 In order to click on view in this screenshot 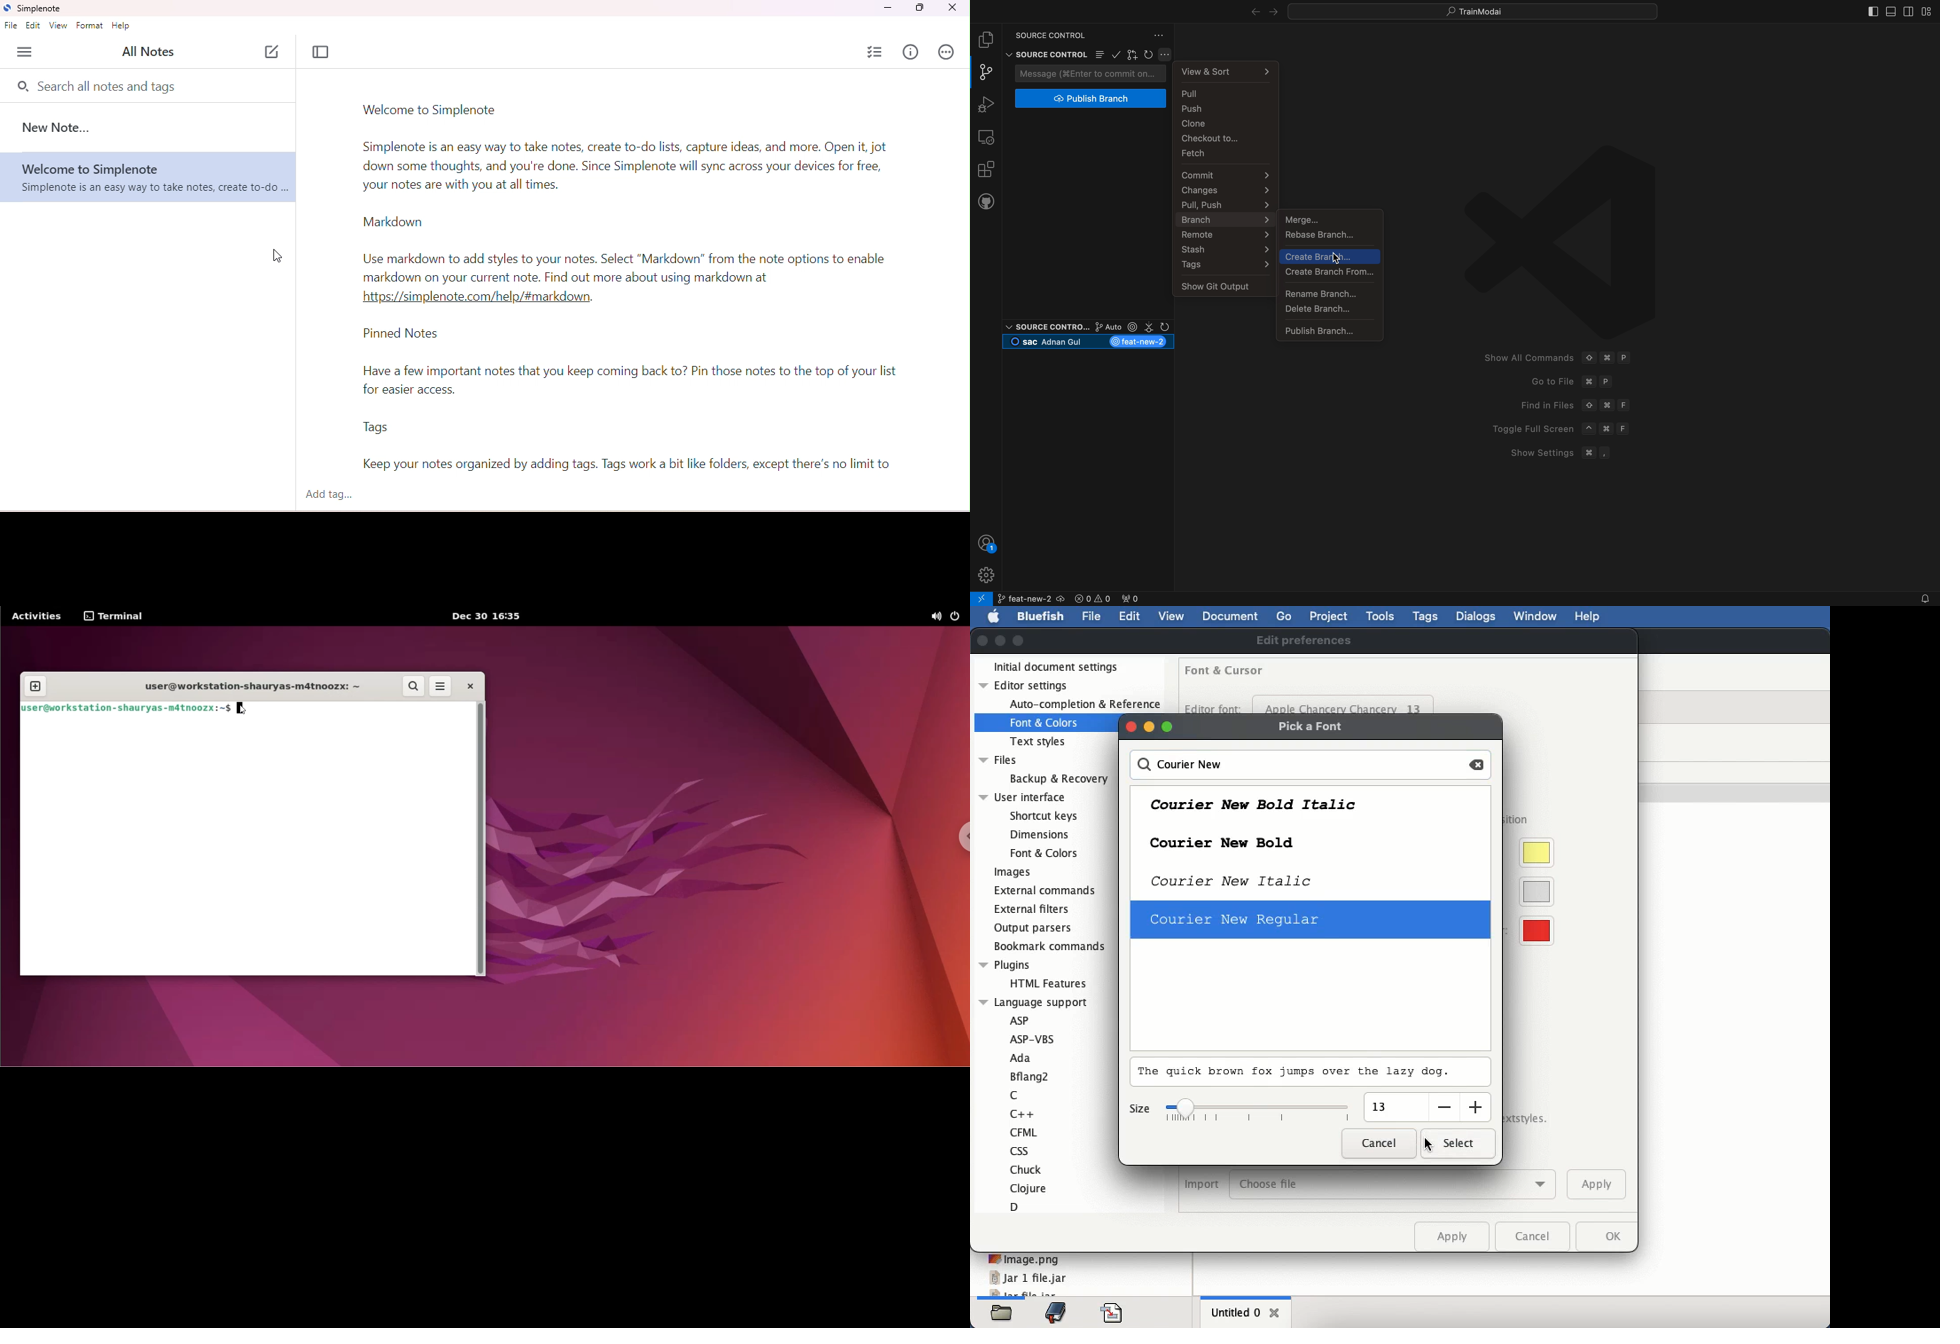, I will do `click(1174, 616)`.